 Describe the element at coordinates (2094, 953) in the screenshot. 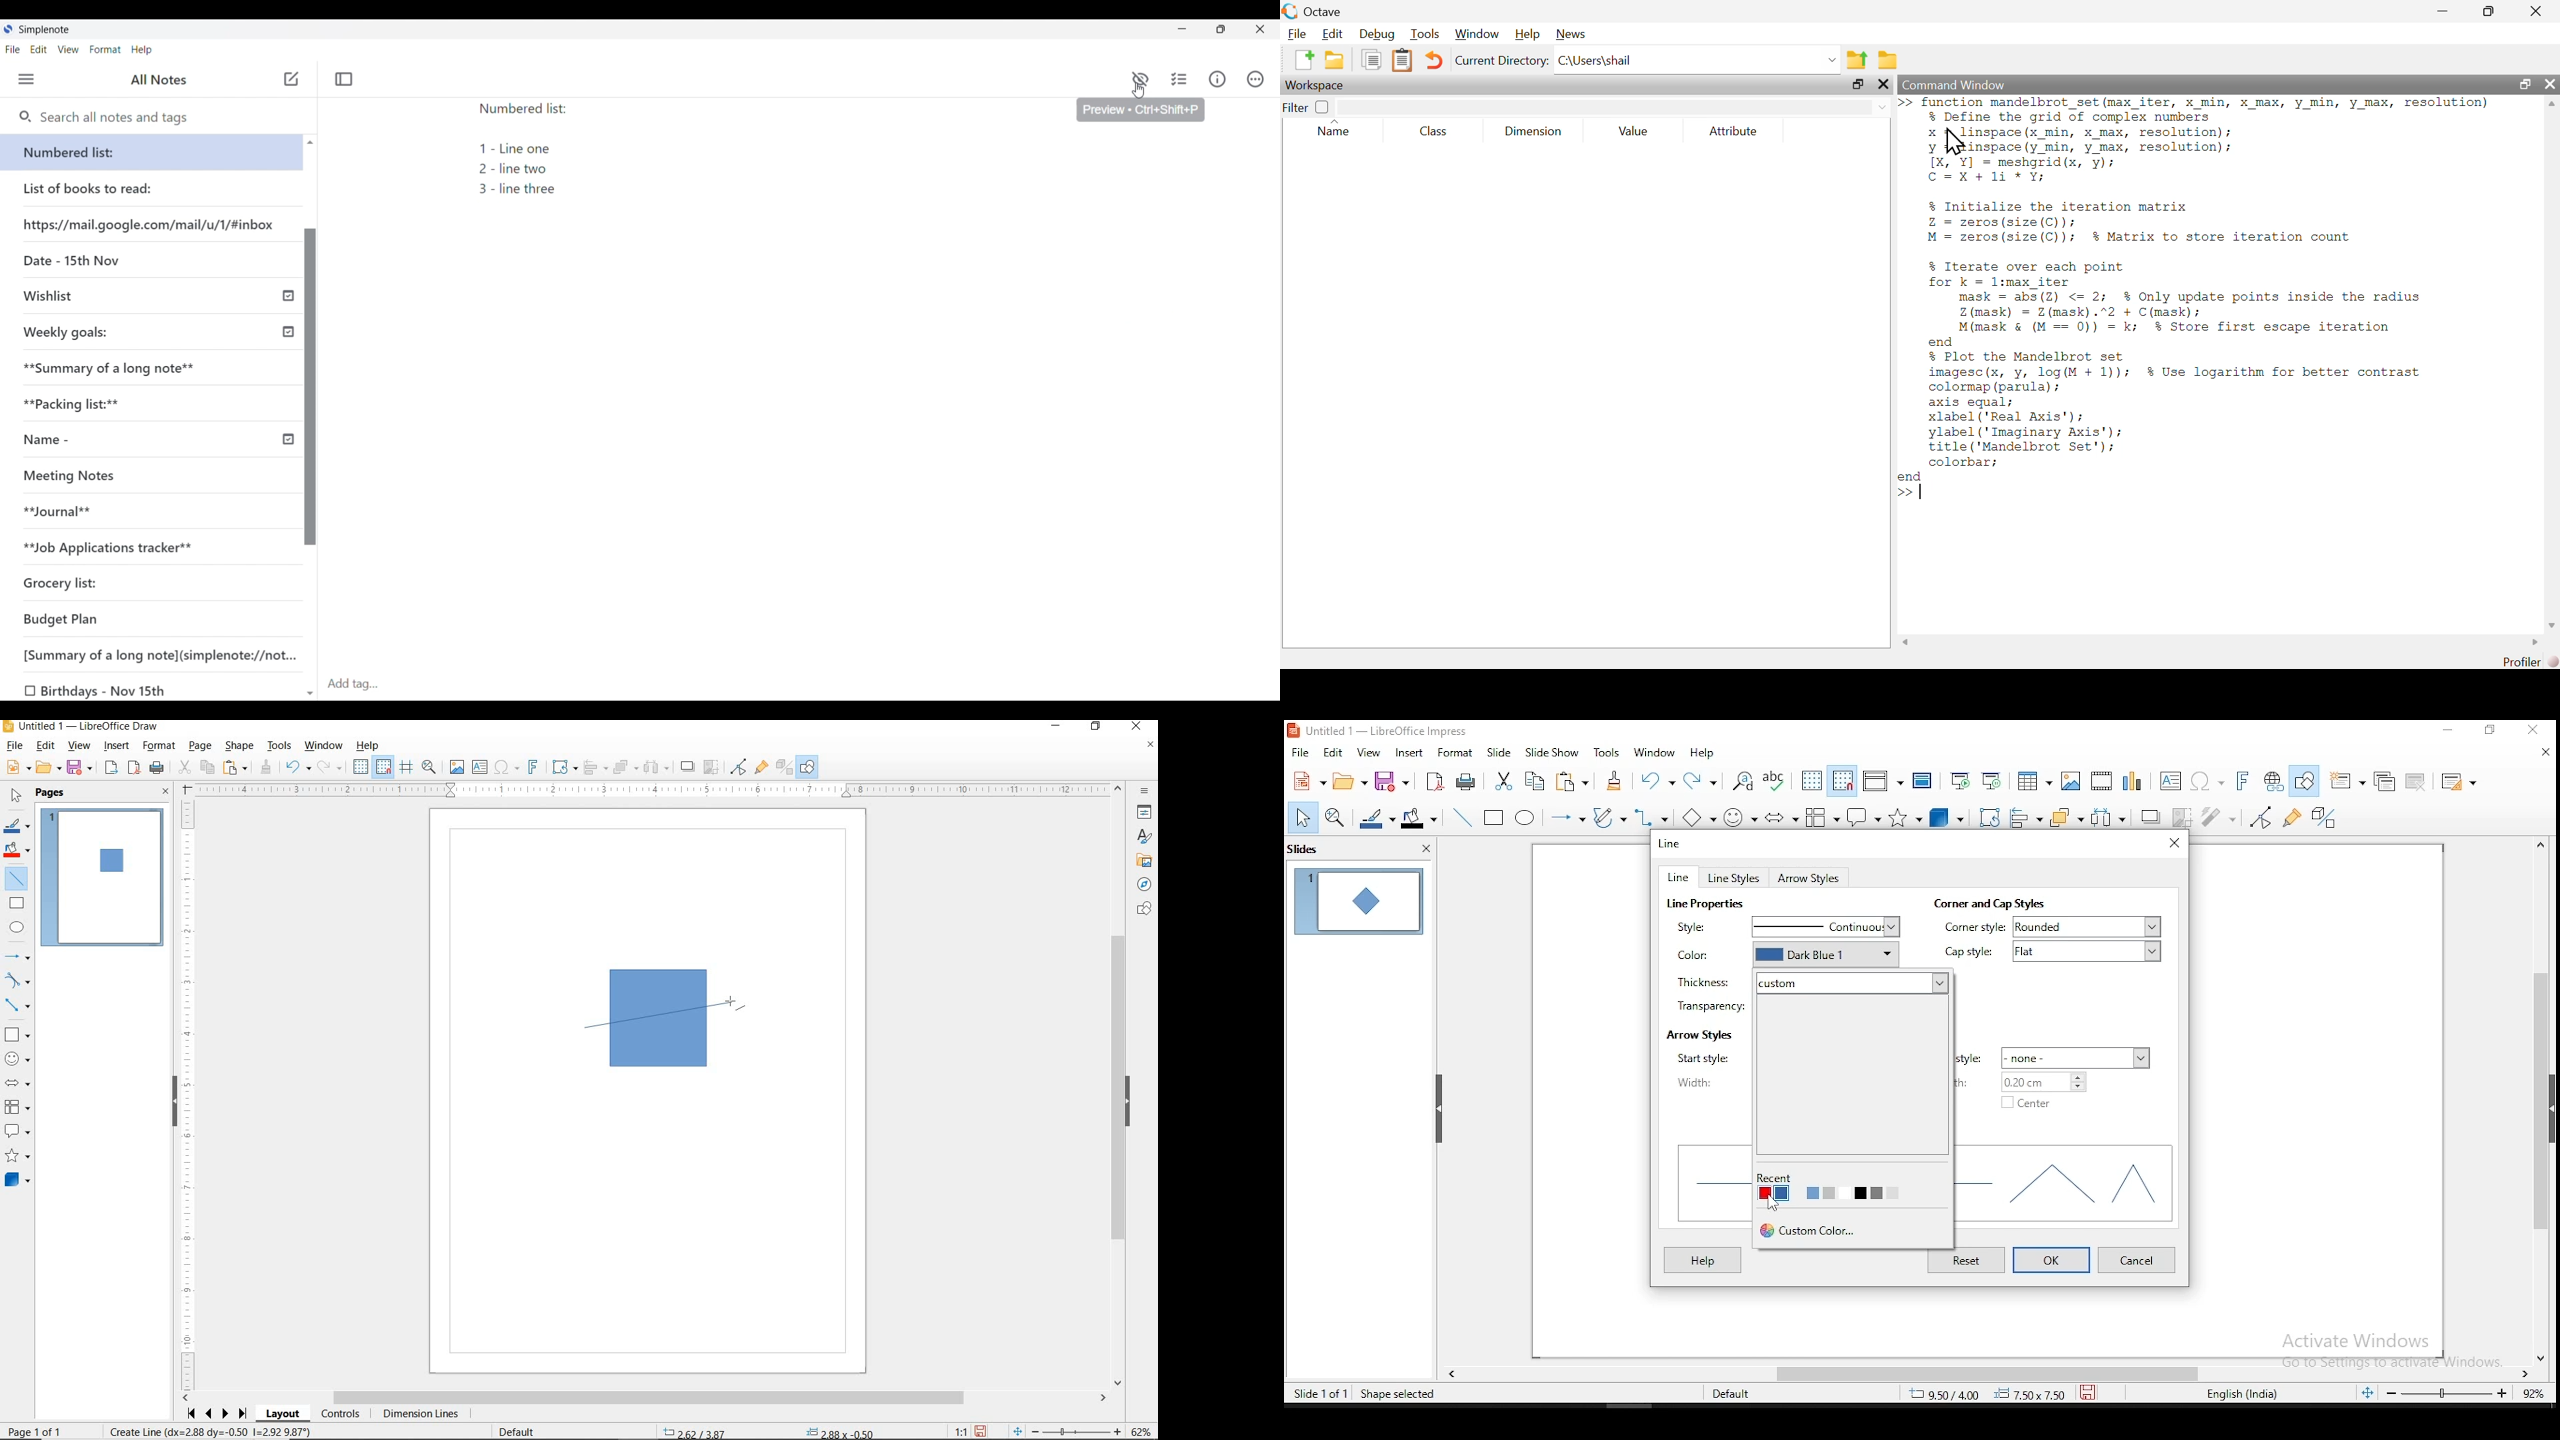

I see `flat` at that location.